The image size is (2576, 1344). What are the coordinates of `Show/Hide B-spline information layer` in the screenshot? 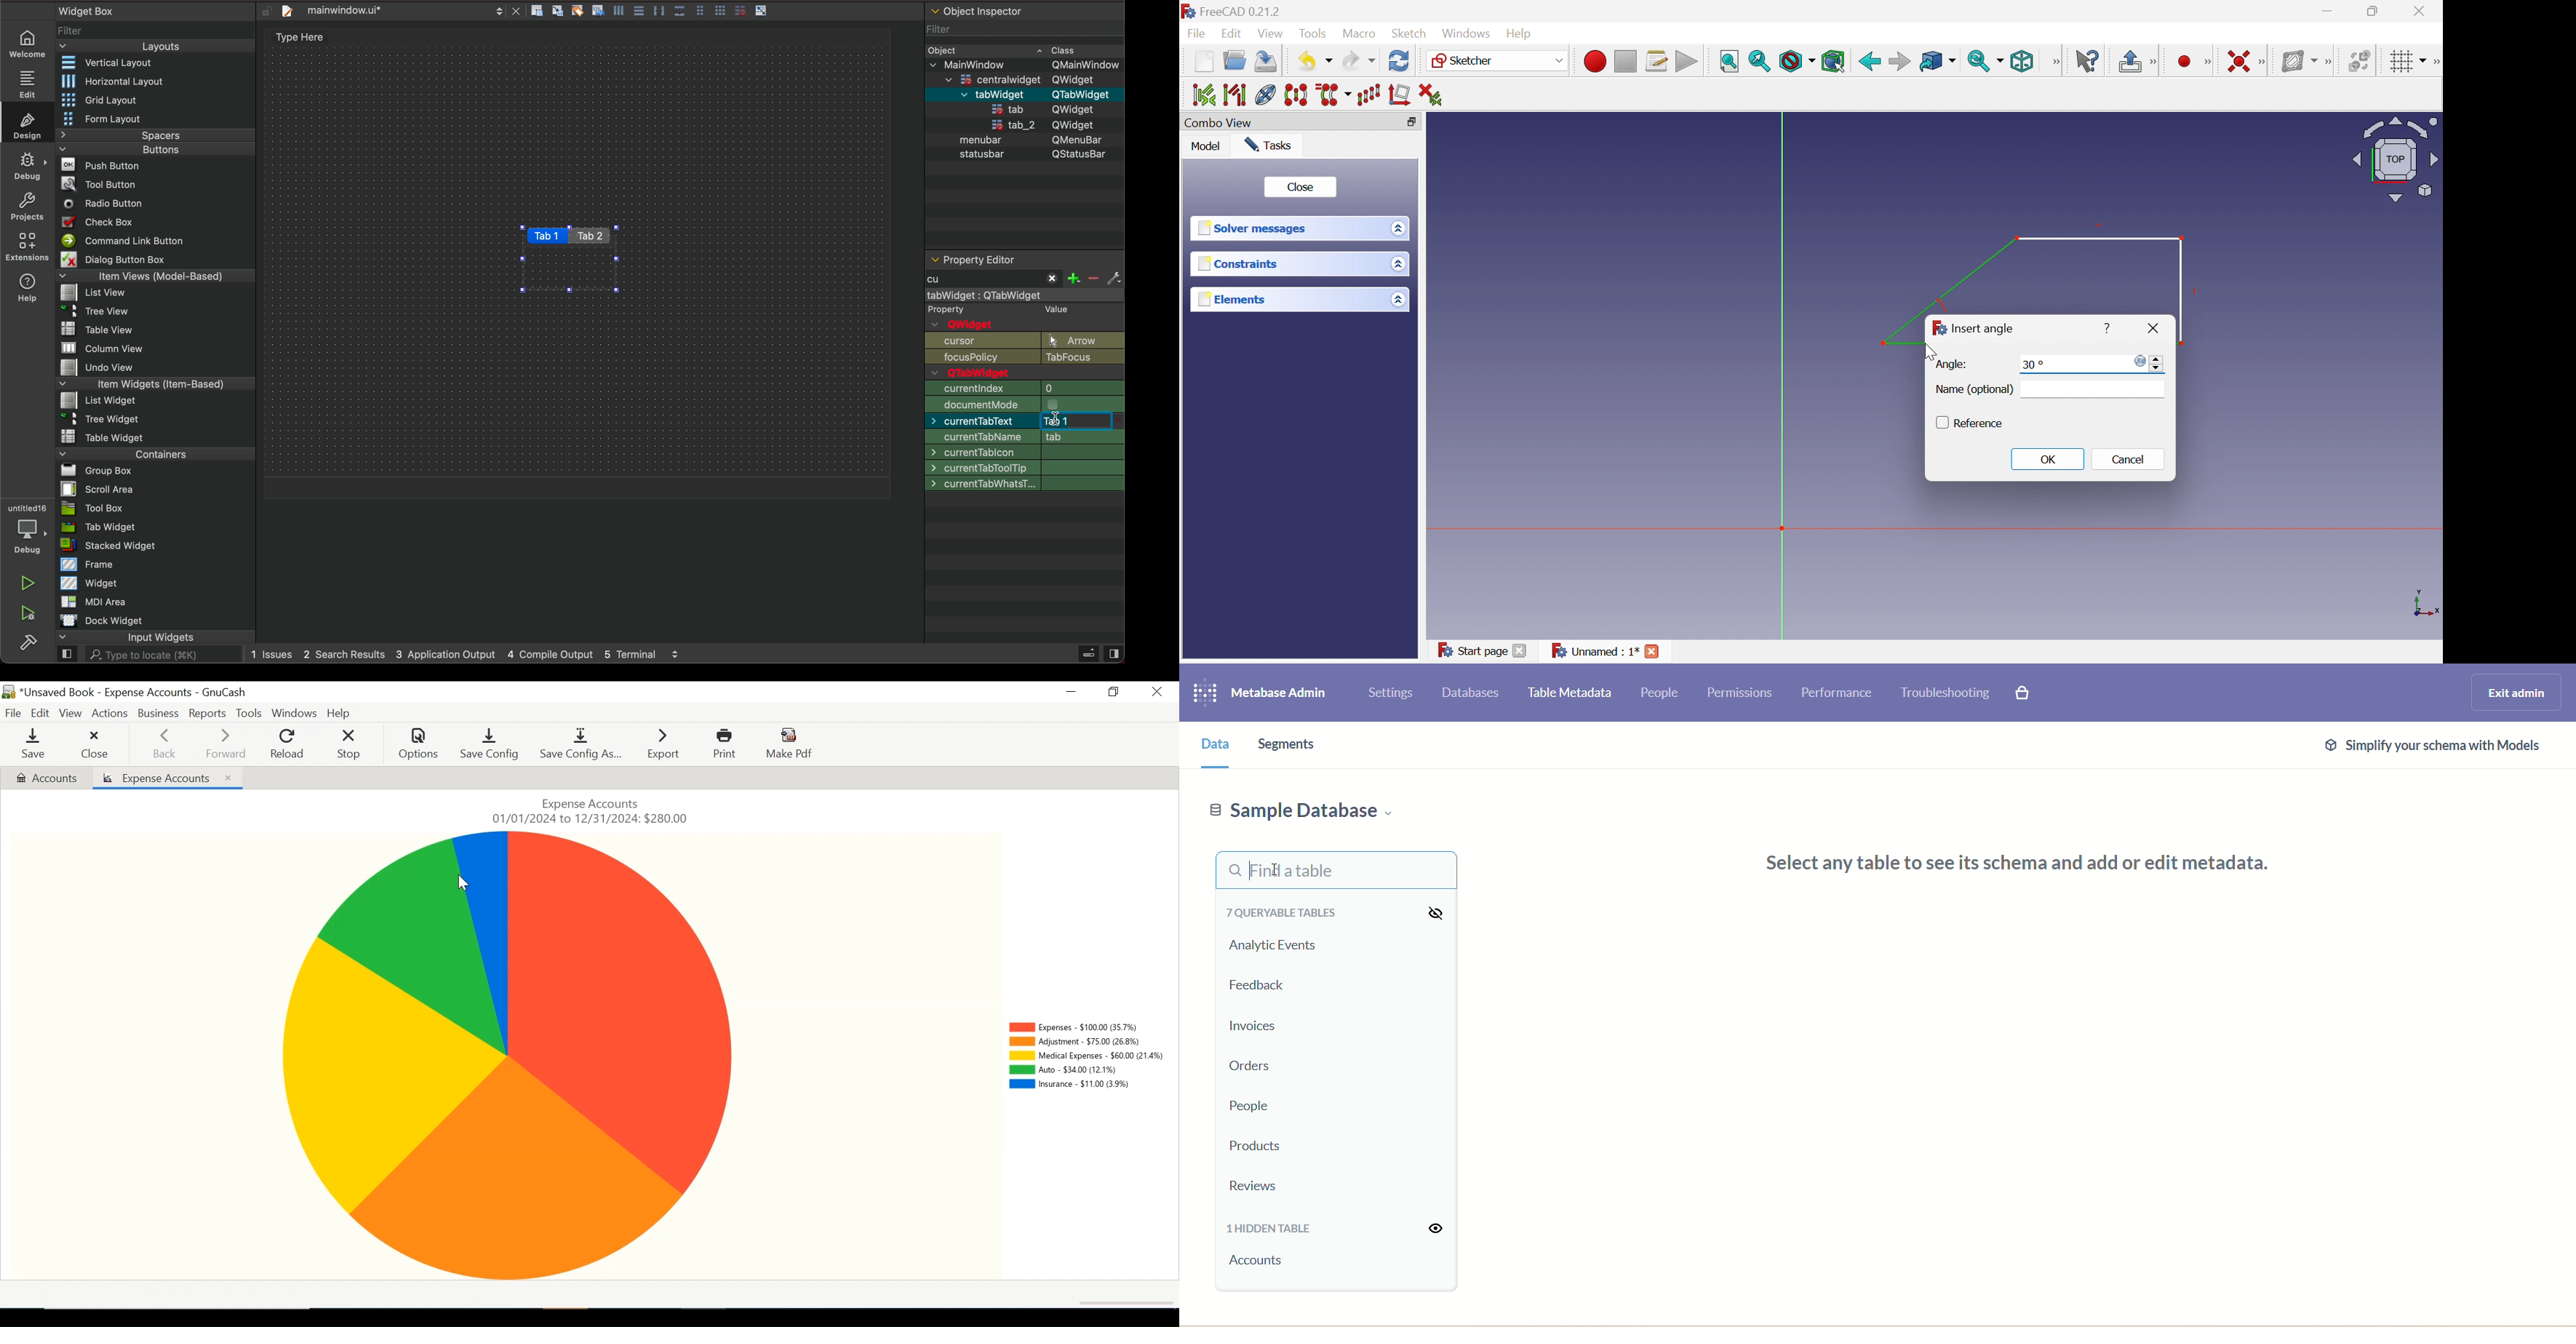 It's located at (2296, 61).